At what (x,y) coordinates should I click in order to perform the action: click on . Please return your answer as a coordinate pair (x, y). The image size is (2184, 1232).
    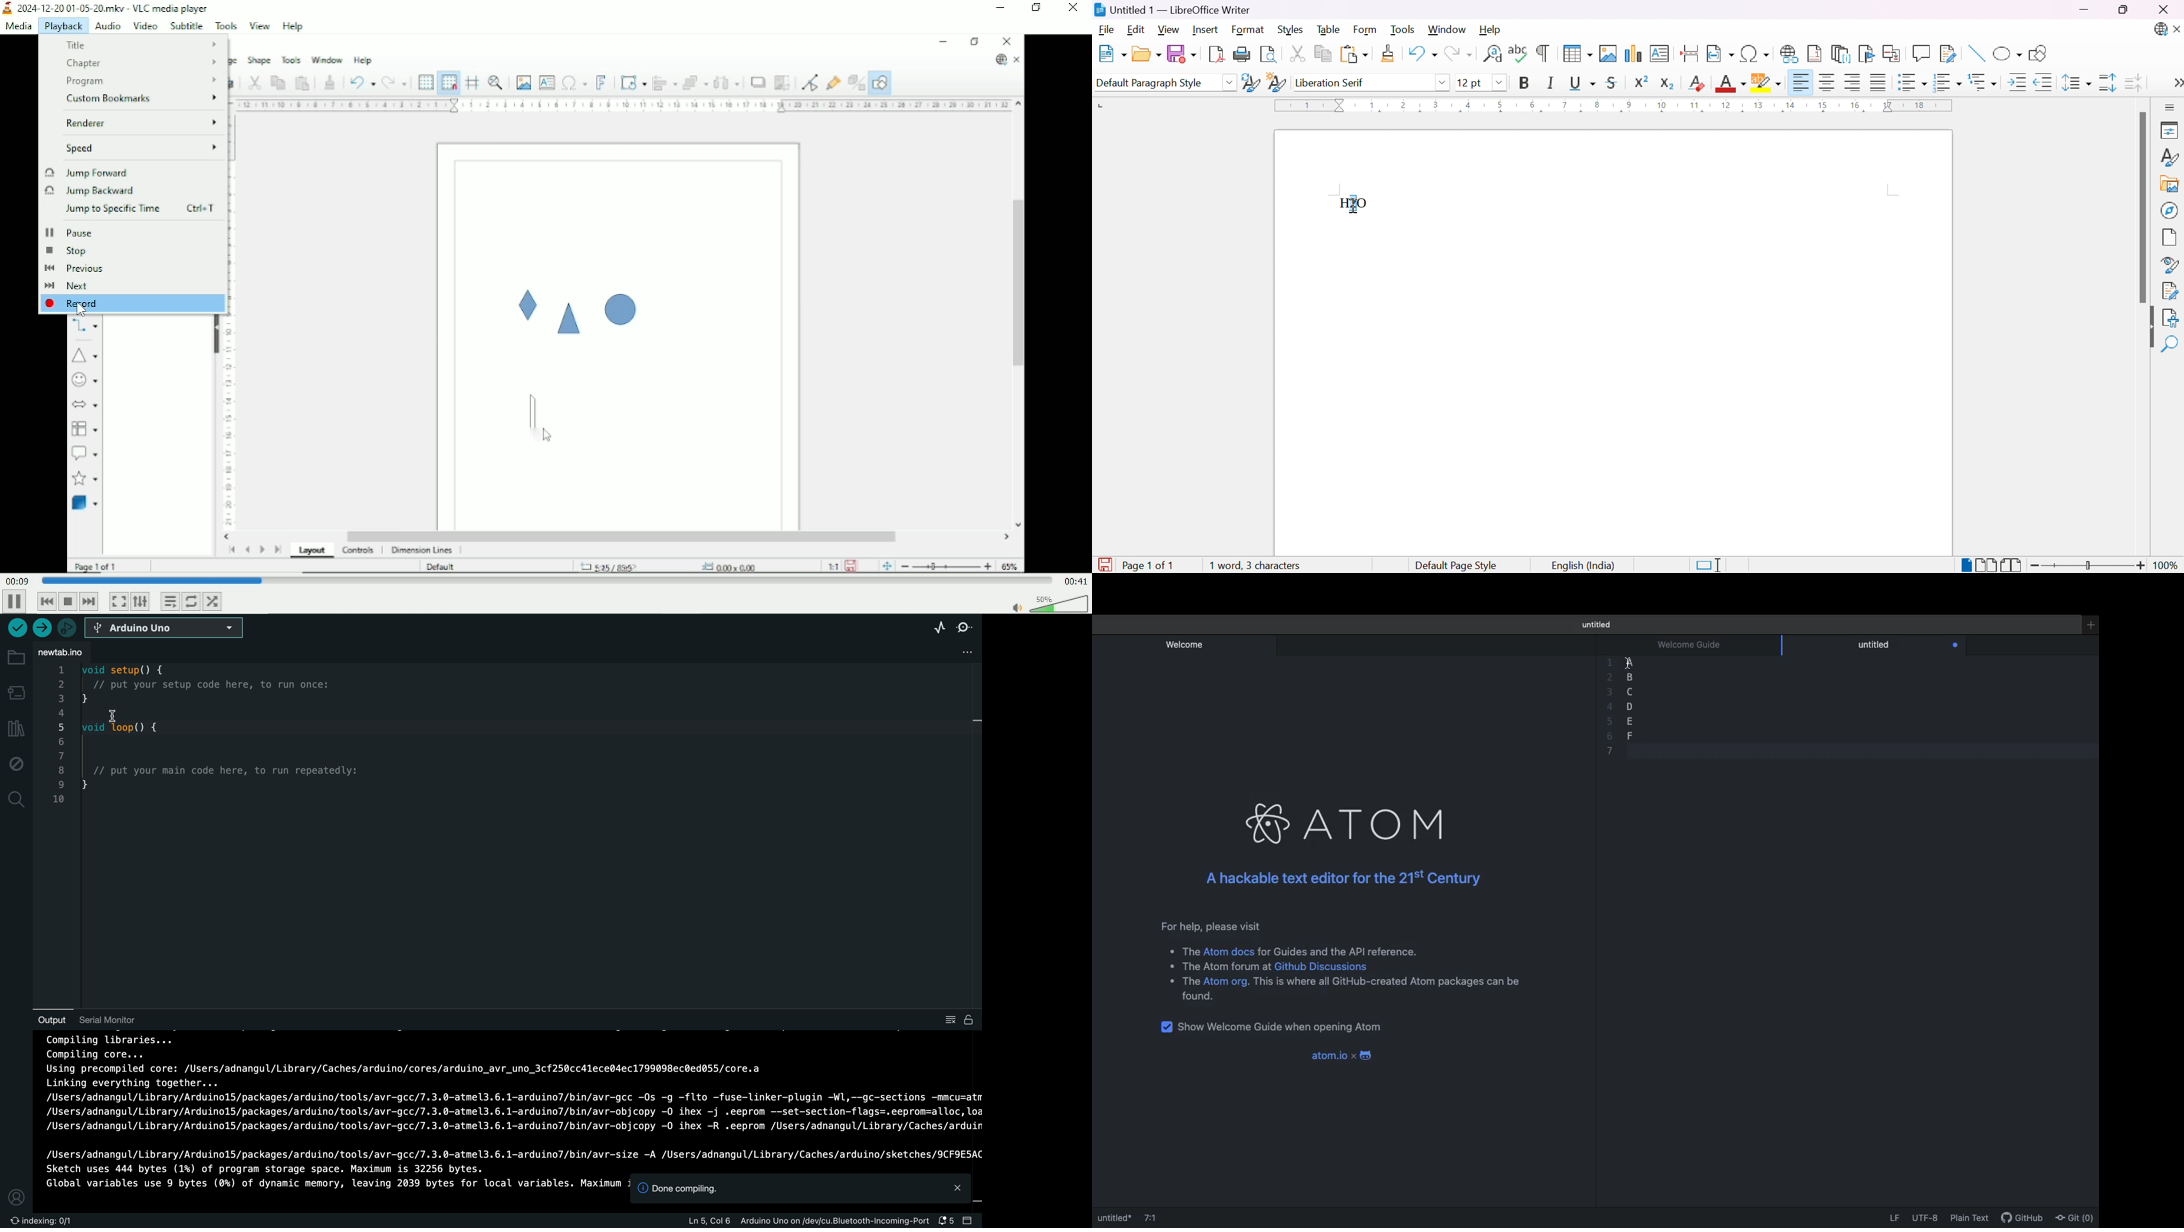
    Looking at the image, I should click on (1494, 55).